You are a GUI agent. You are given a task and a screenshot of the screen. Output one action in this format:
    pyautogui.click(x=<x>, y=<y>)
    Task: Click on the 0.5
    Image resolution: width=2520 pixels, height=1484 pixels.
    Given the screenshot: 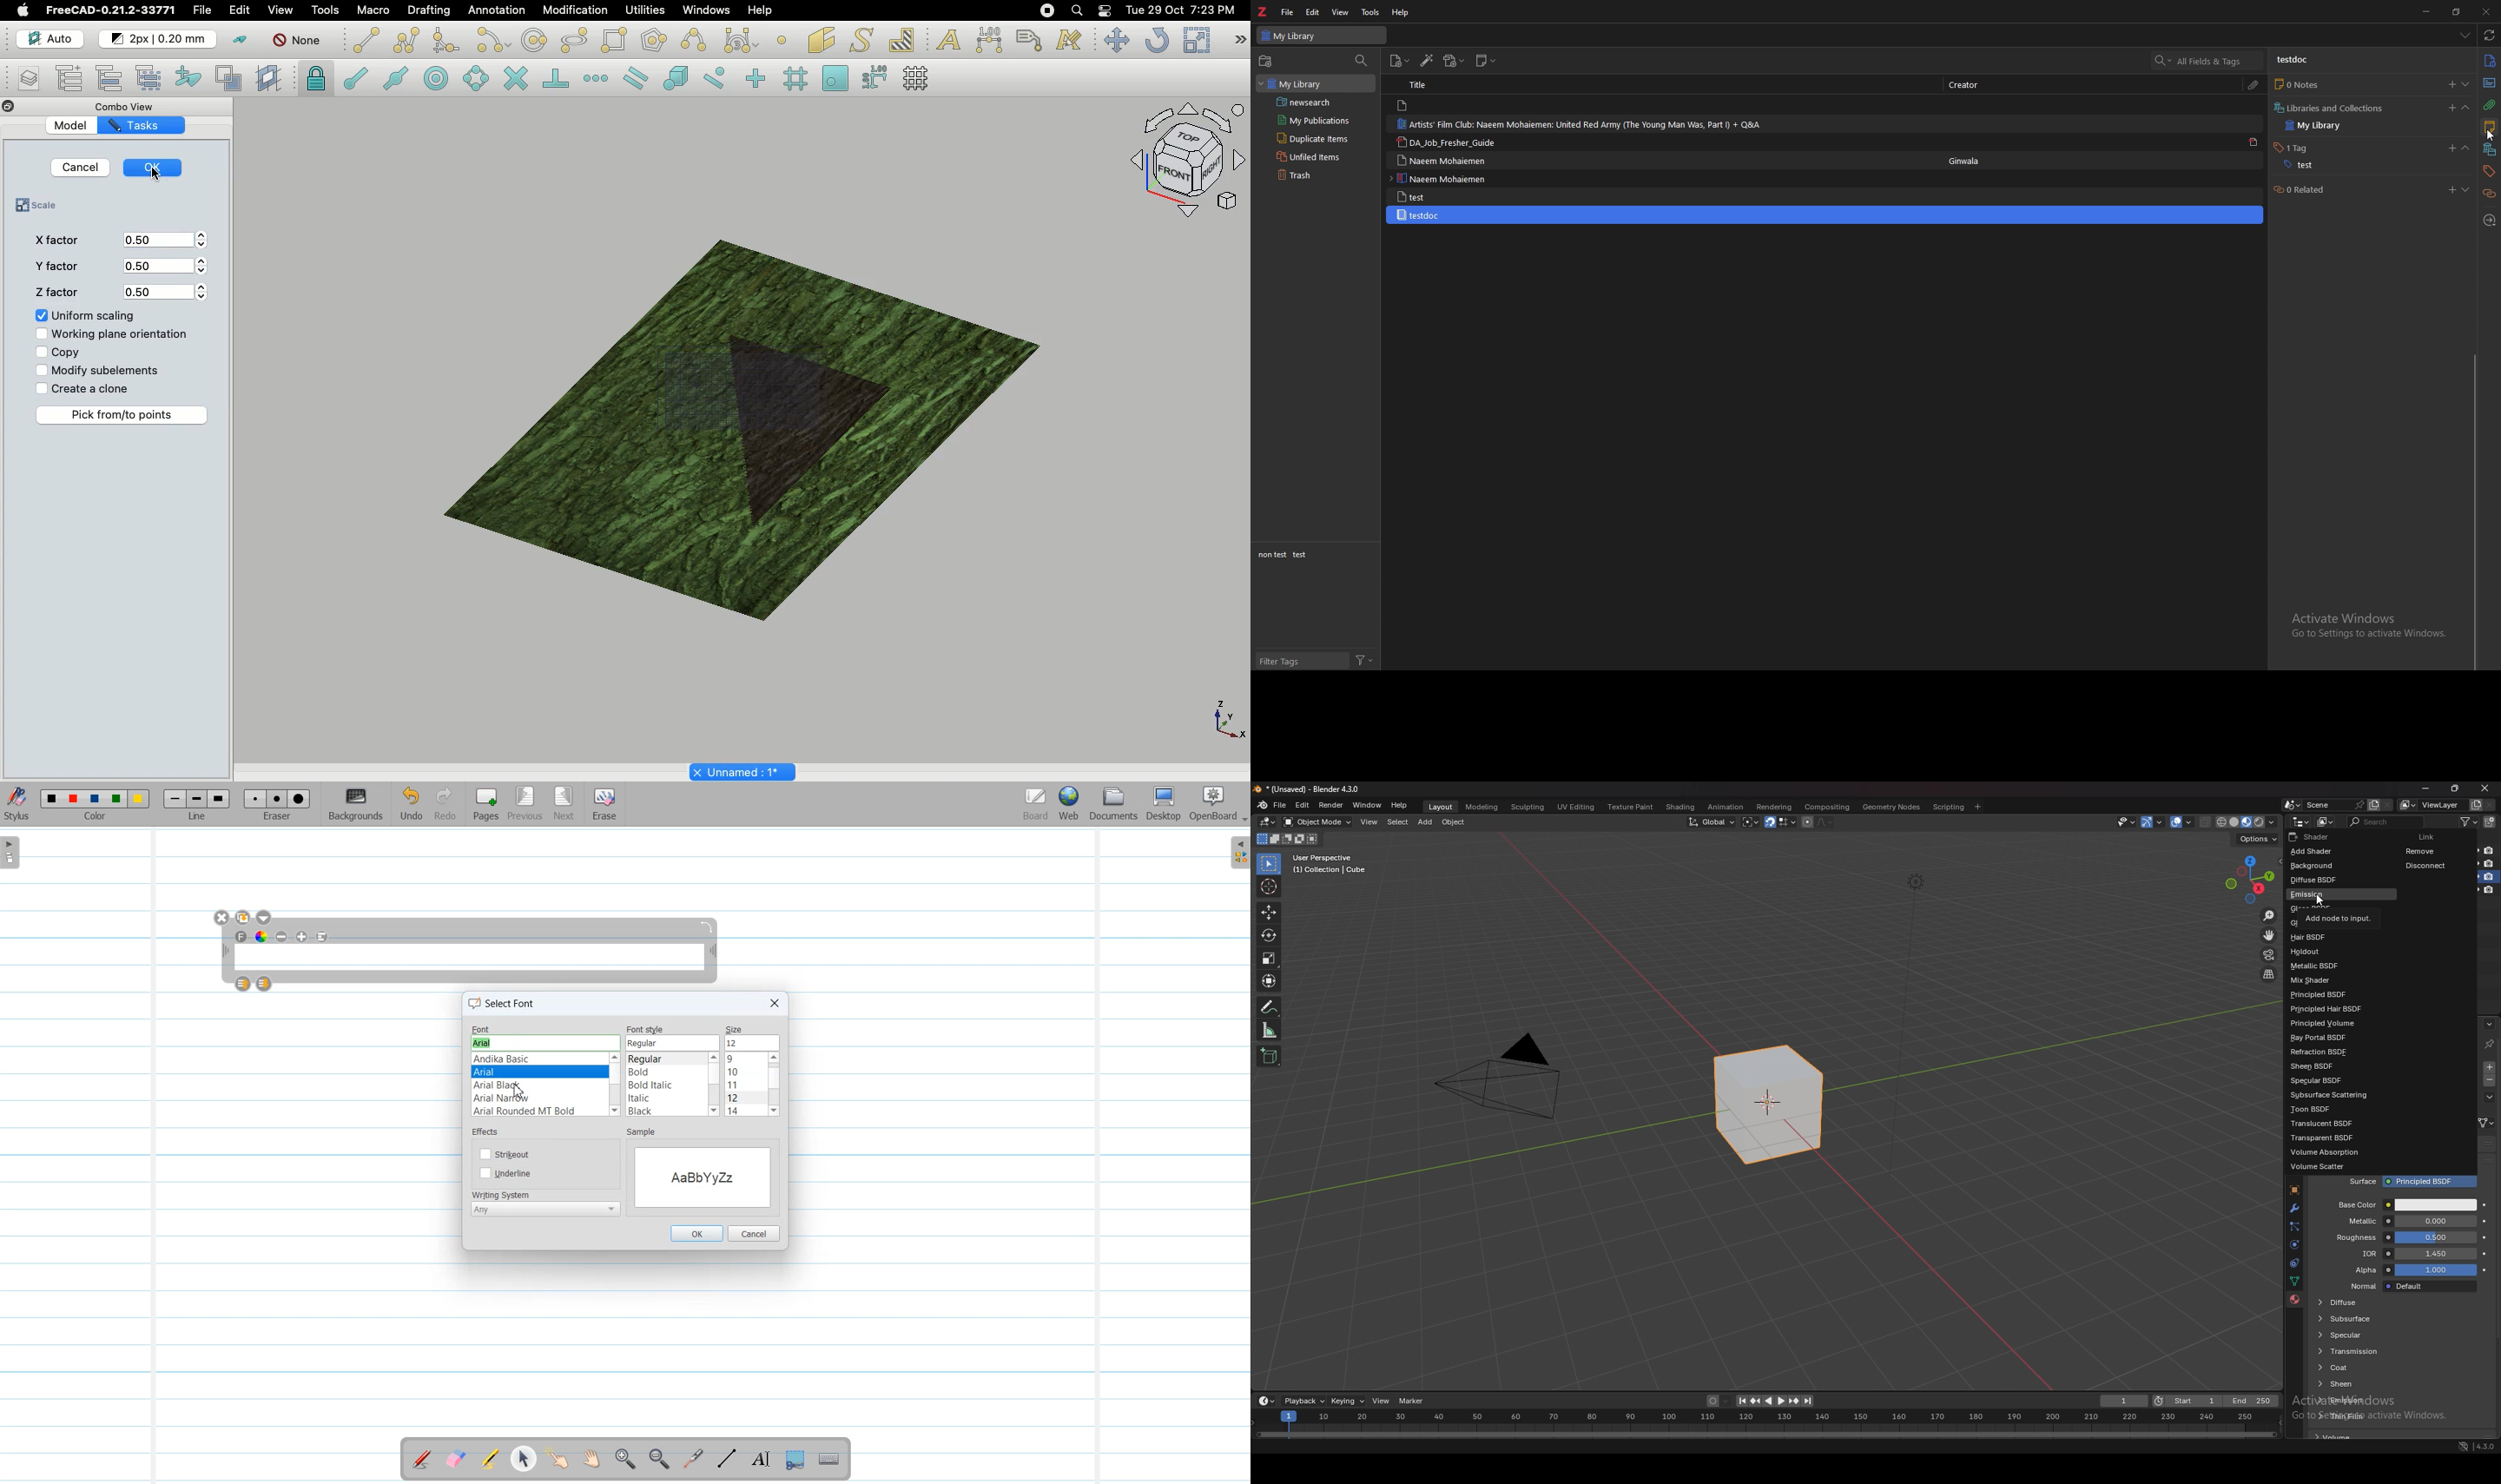 What is the action you would take?
    pyautogui.click(x=167, y=267)
    